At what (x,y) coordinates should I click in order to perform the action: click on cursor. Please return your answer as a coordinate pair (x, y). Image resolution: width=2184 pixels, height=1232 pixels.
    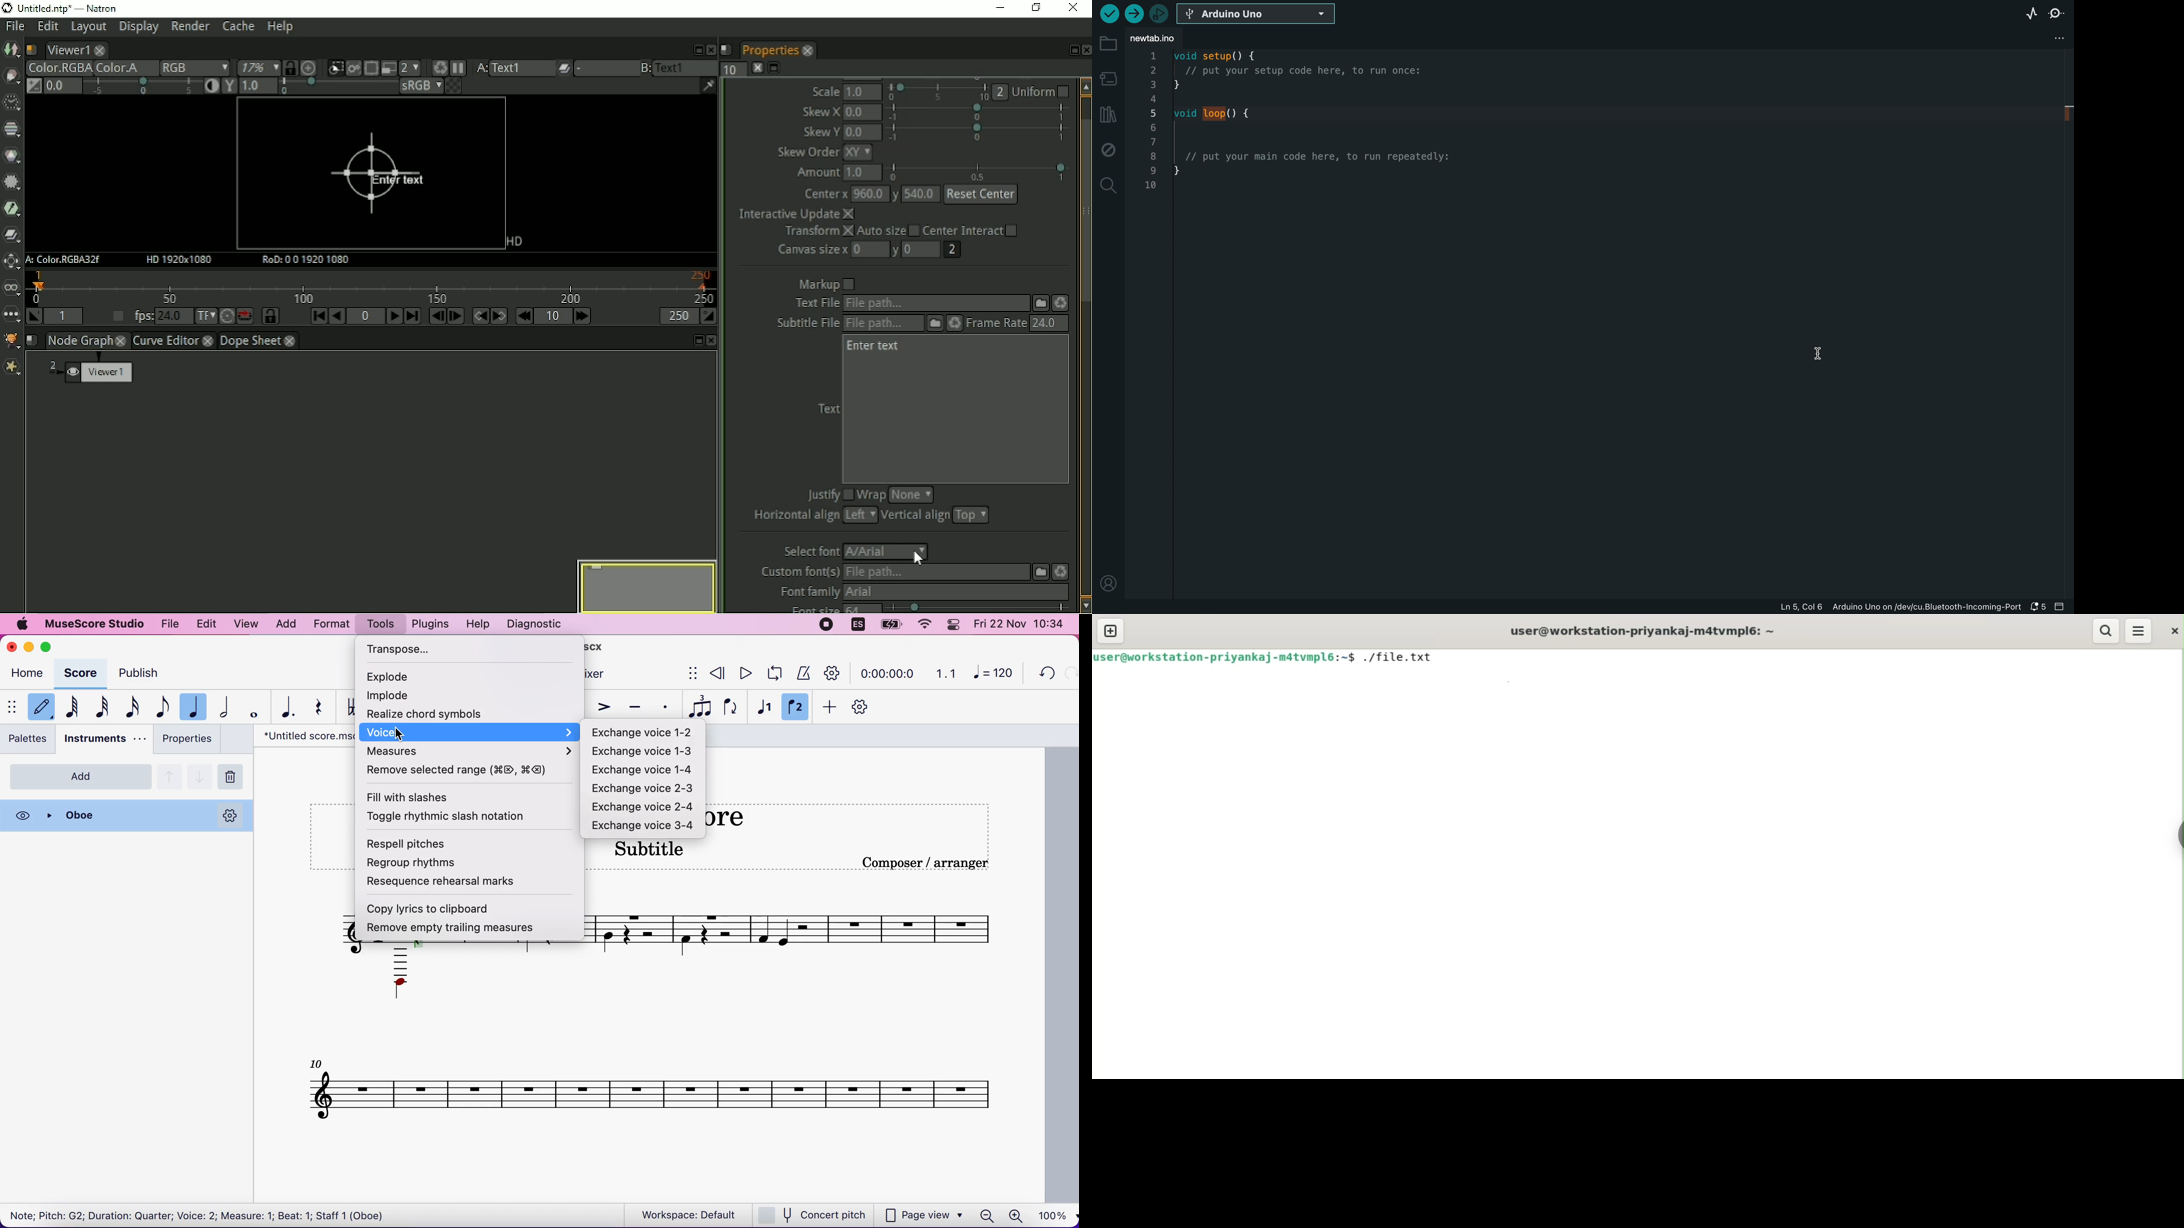
    Looking at the image, I should click on (1828, 352).